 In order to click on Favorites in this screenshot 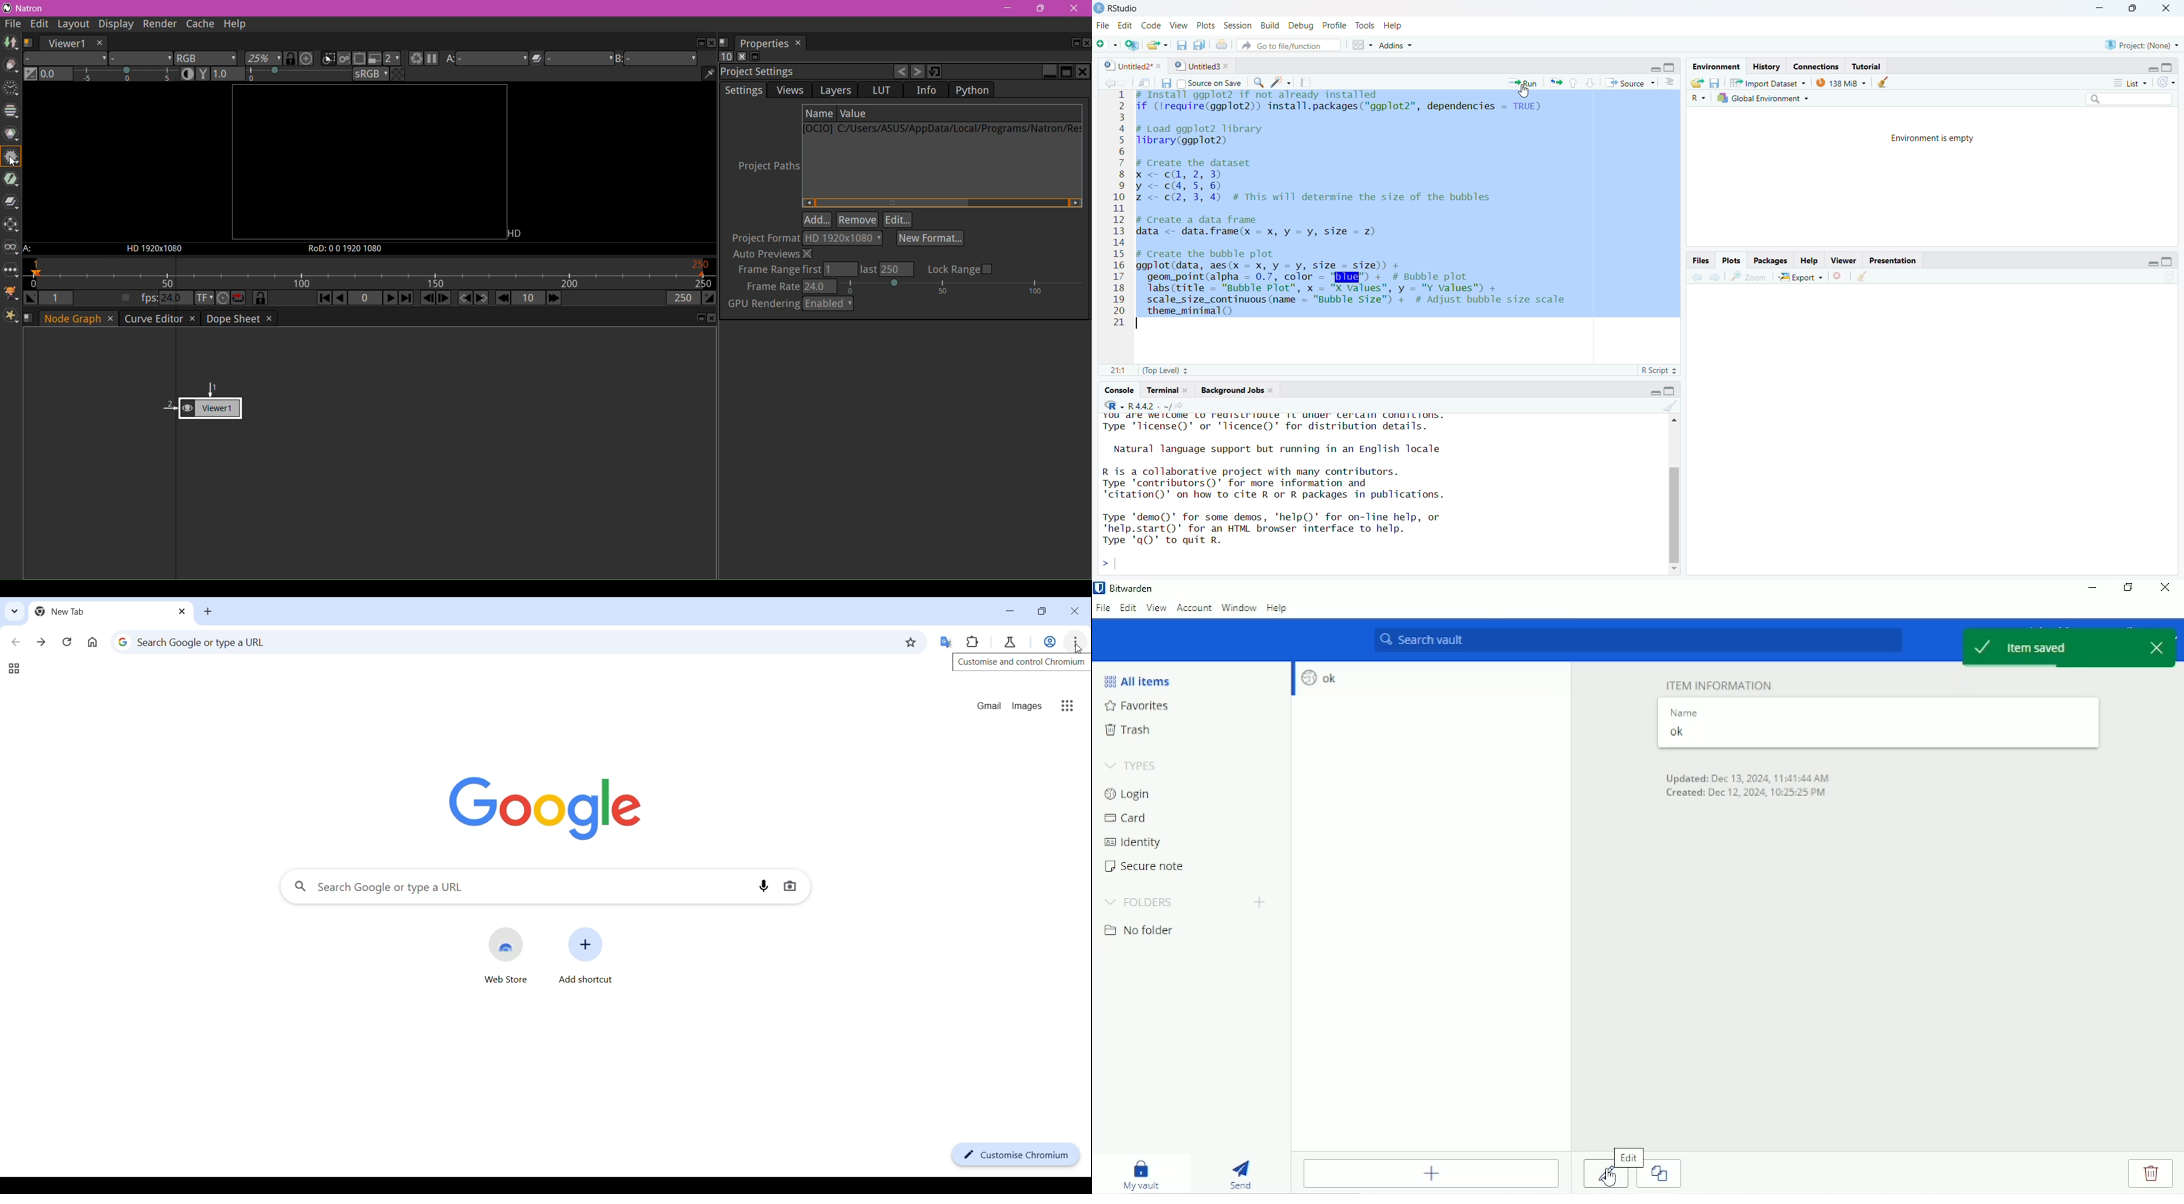, I will do `click(1148, 706)`.